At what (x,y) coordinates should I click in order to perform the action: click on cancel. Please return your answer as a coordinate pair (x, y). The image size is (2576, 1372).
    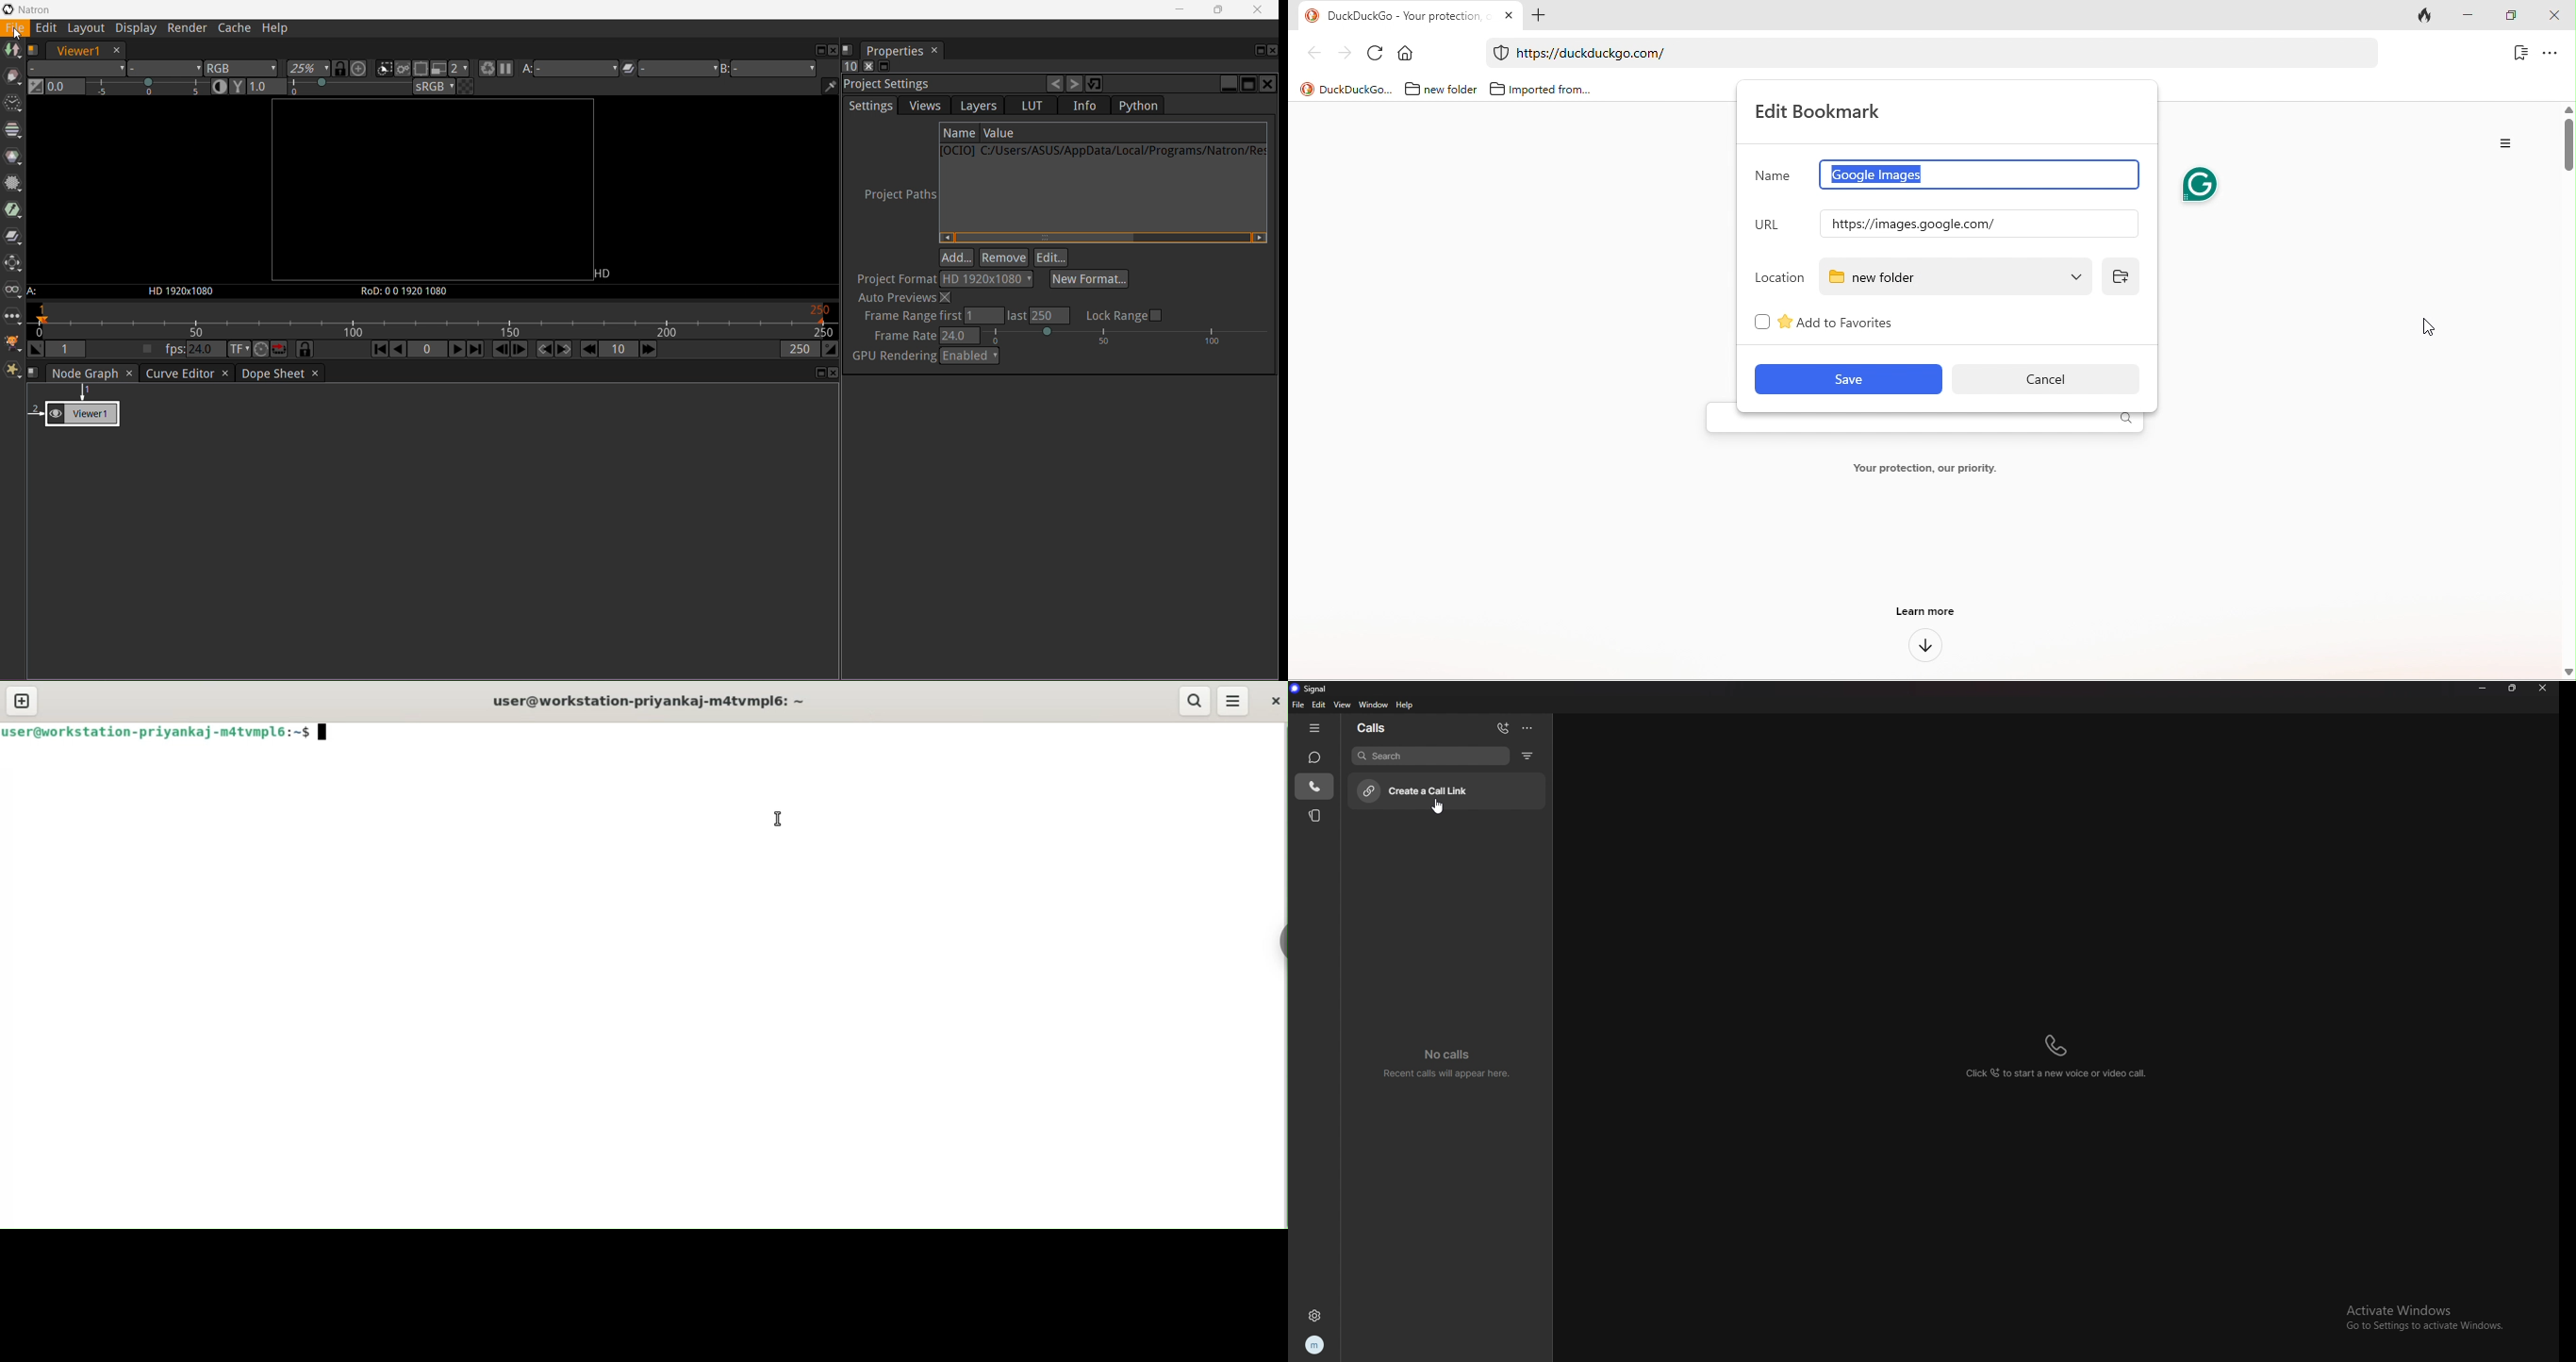
    Looking at the image, I should click on (2043, 379).